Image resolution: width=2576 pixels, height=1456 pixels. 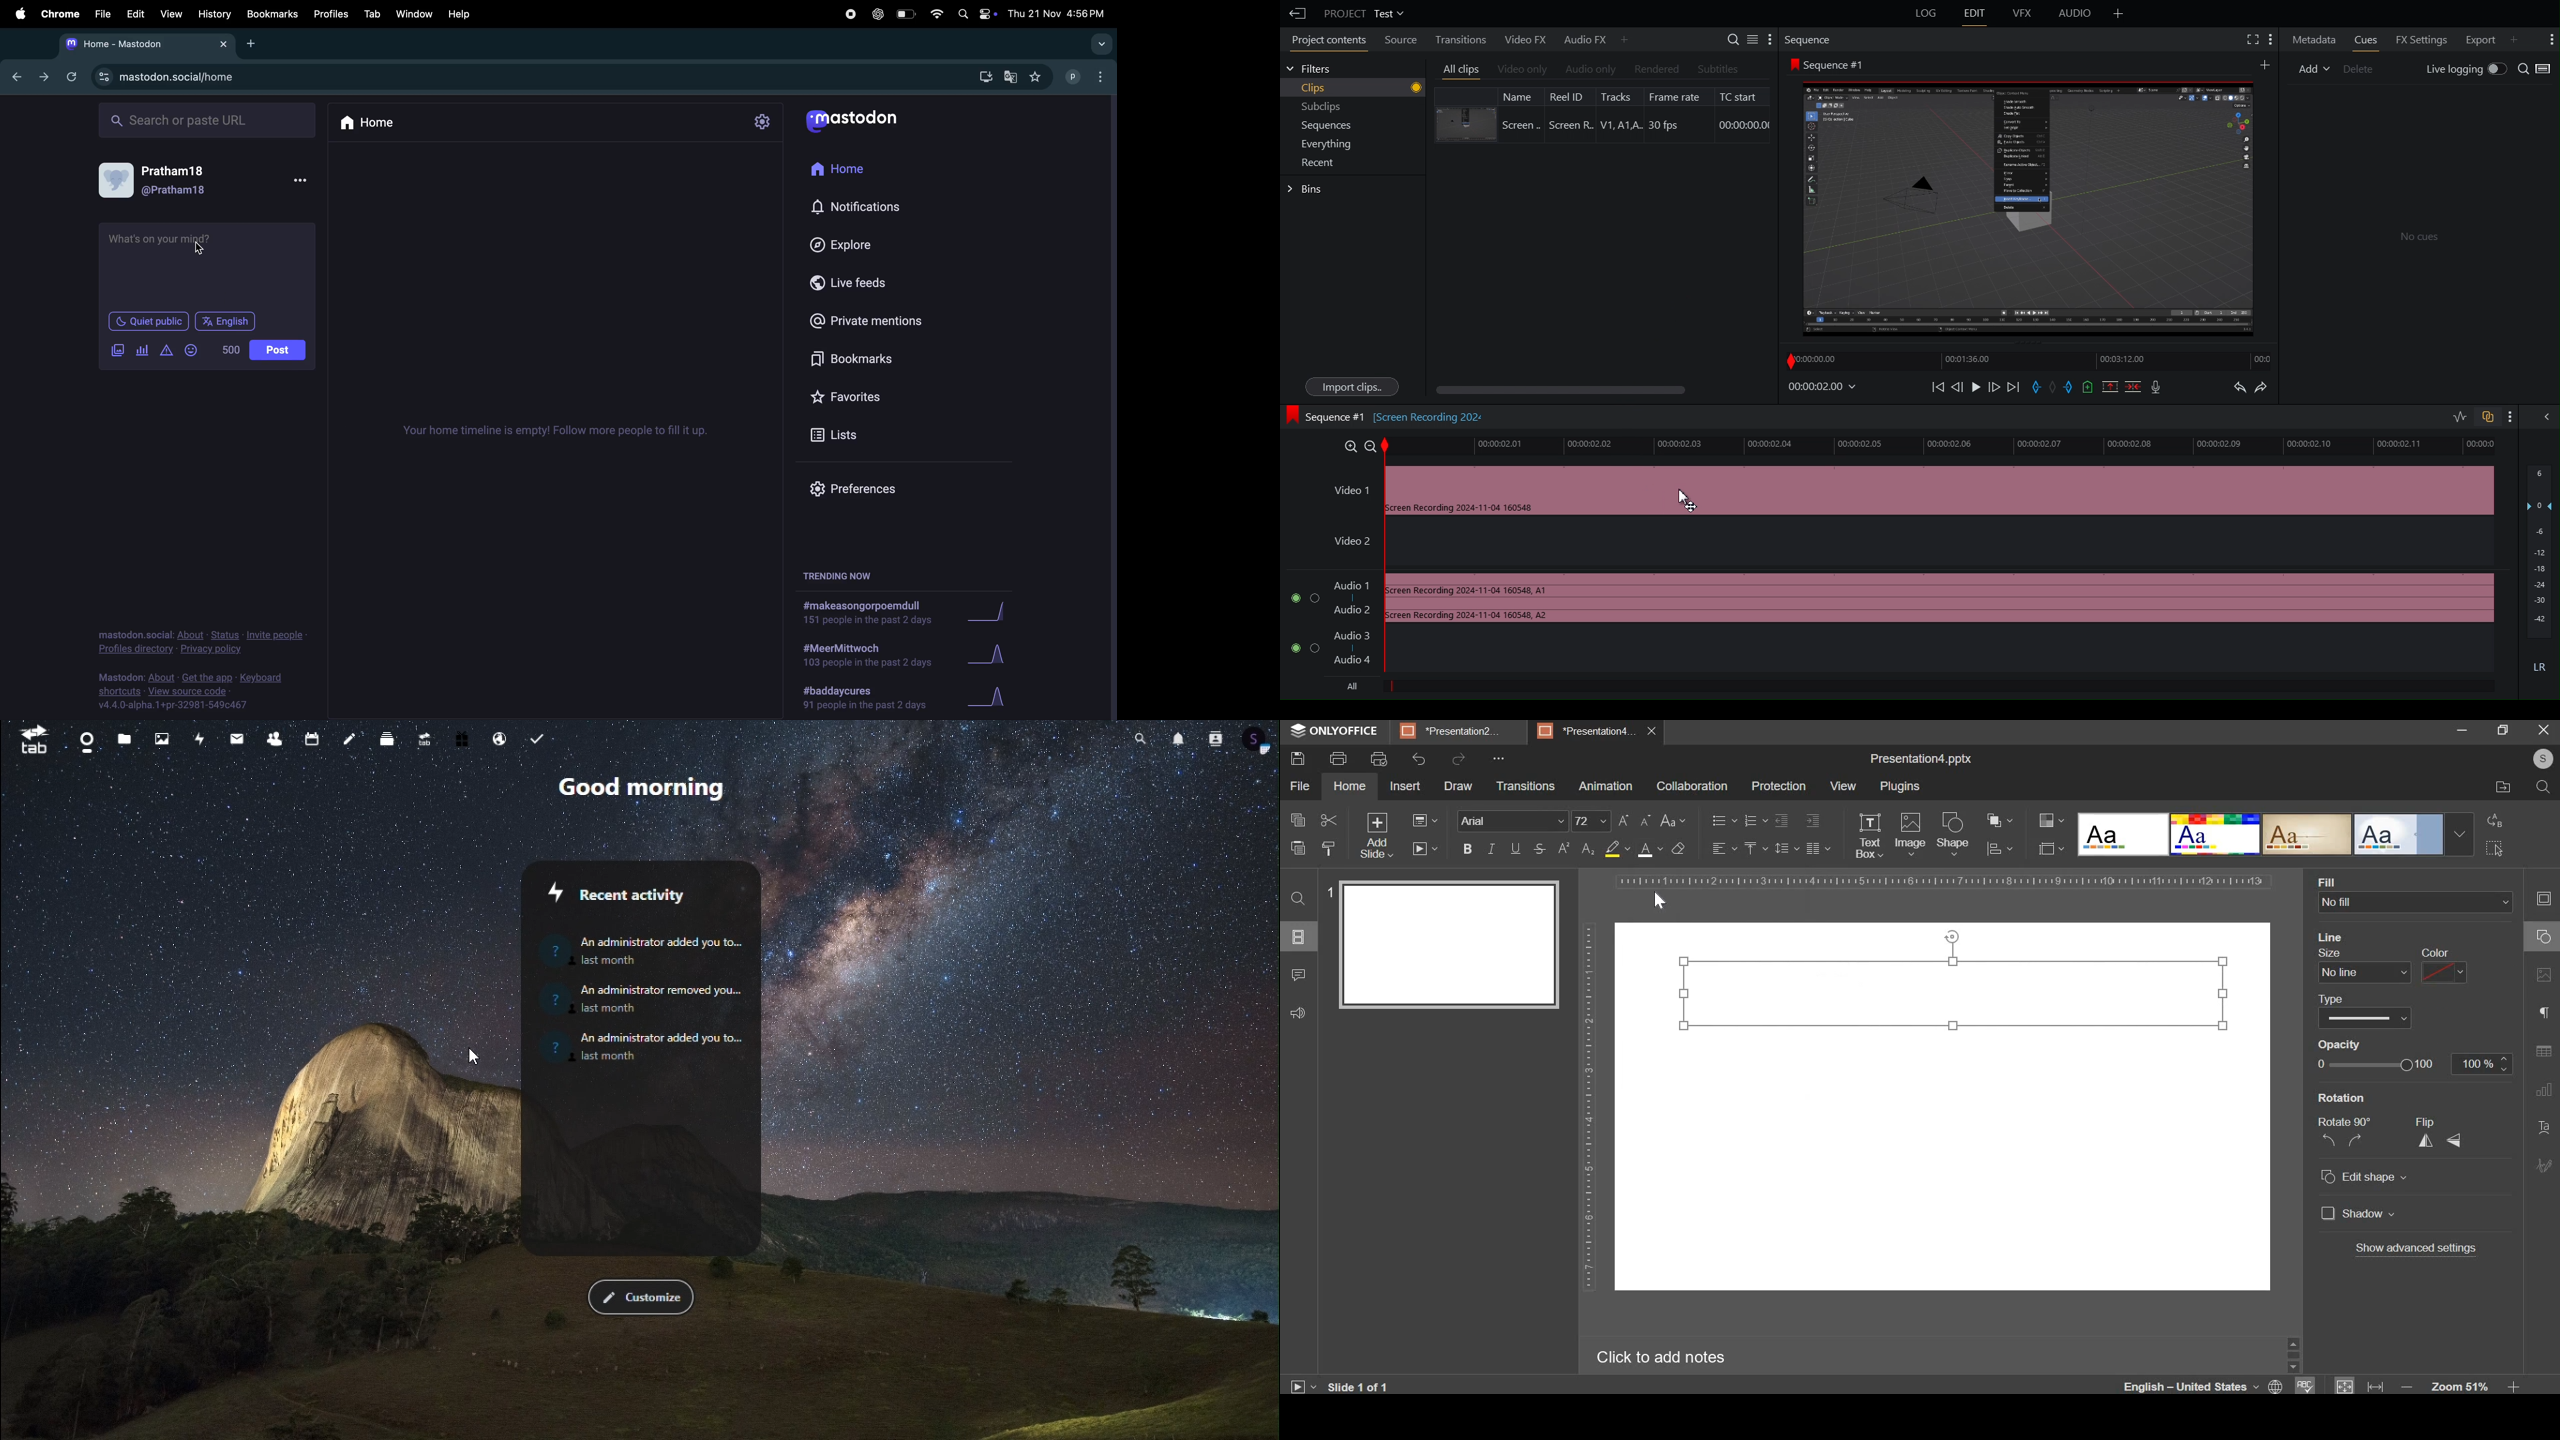 I want to click on An administrator removed you..., so click(x=662, y=991).